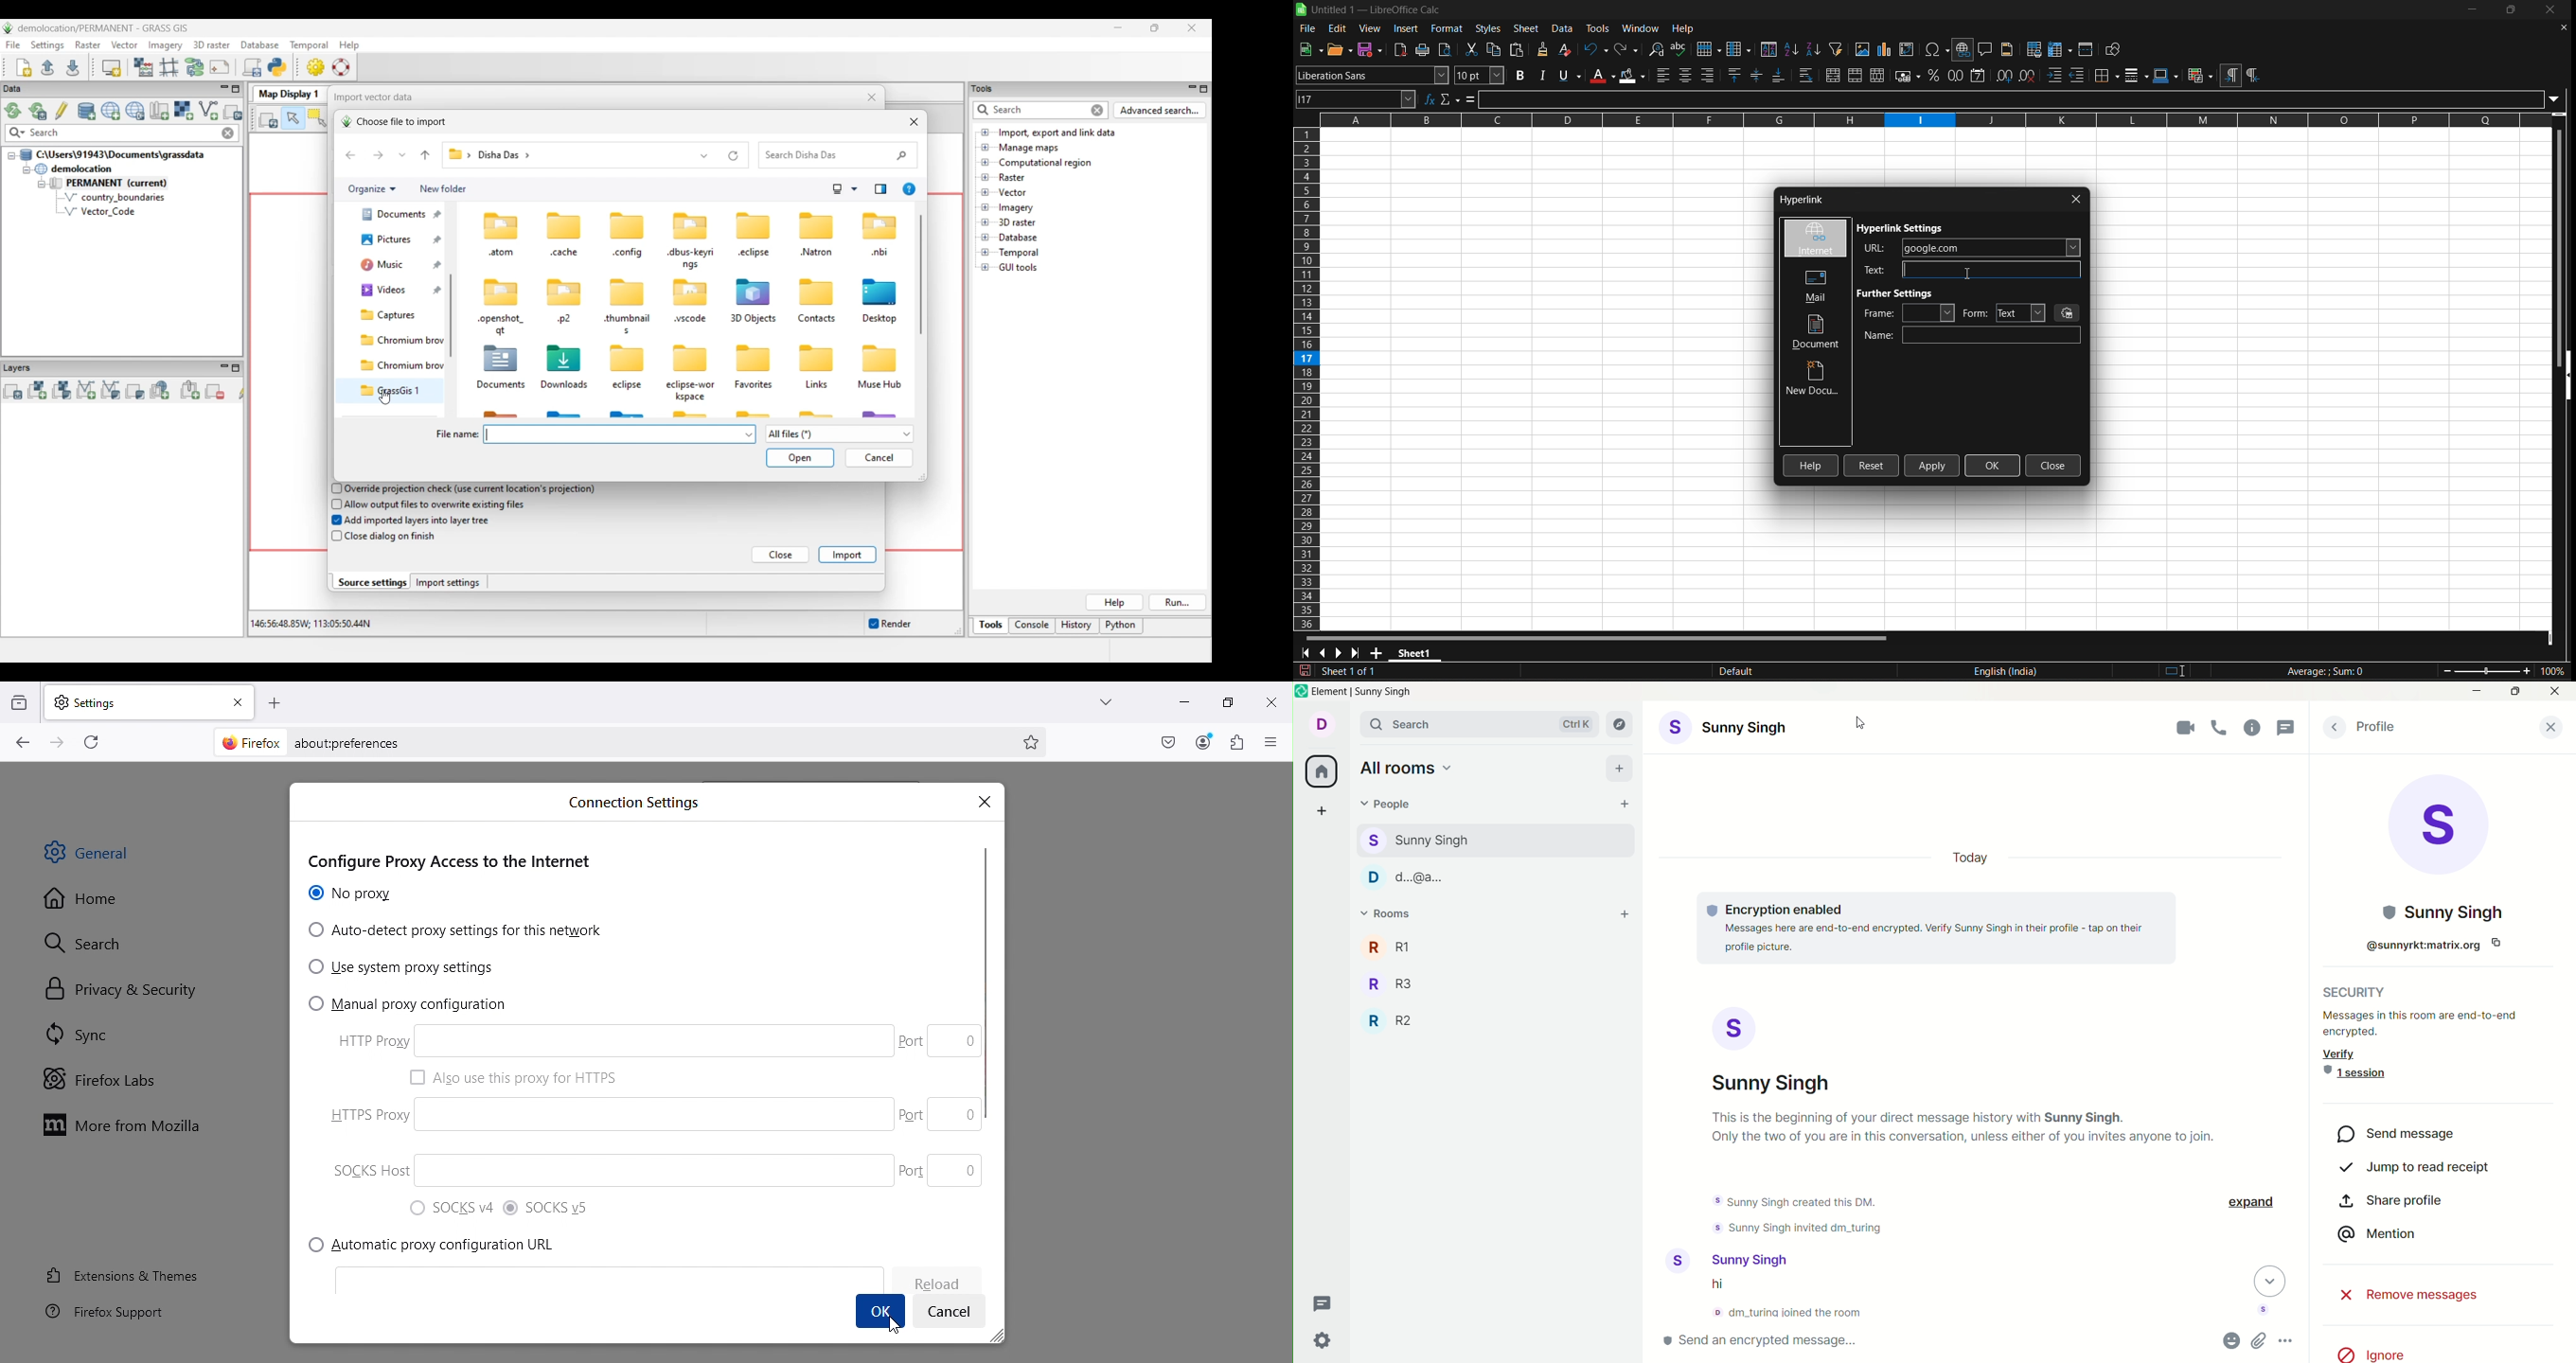 The height and width of the screenshot is (1372, 2576). Describe the element at coordinates (1709, 75) in the screenshot. I see `align right` at that location.